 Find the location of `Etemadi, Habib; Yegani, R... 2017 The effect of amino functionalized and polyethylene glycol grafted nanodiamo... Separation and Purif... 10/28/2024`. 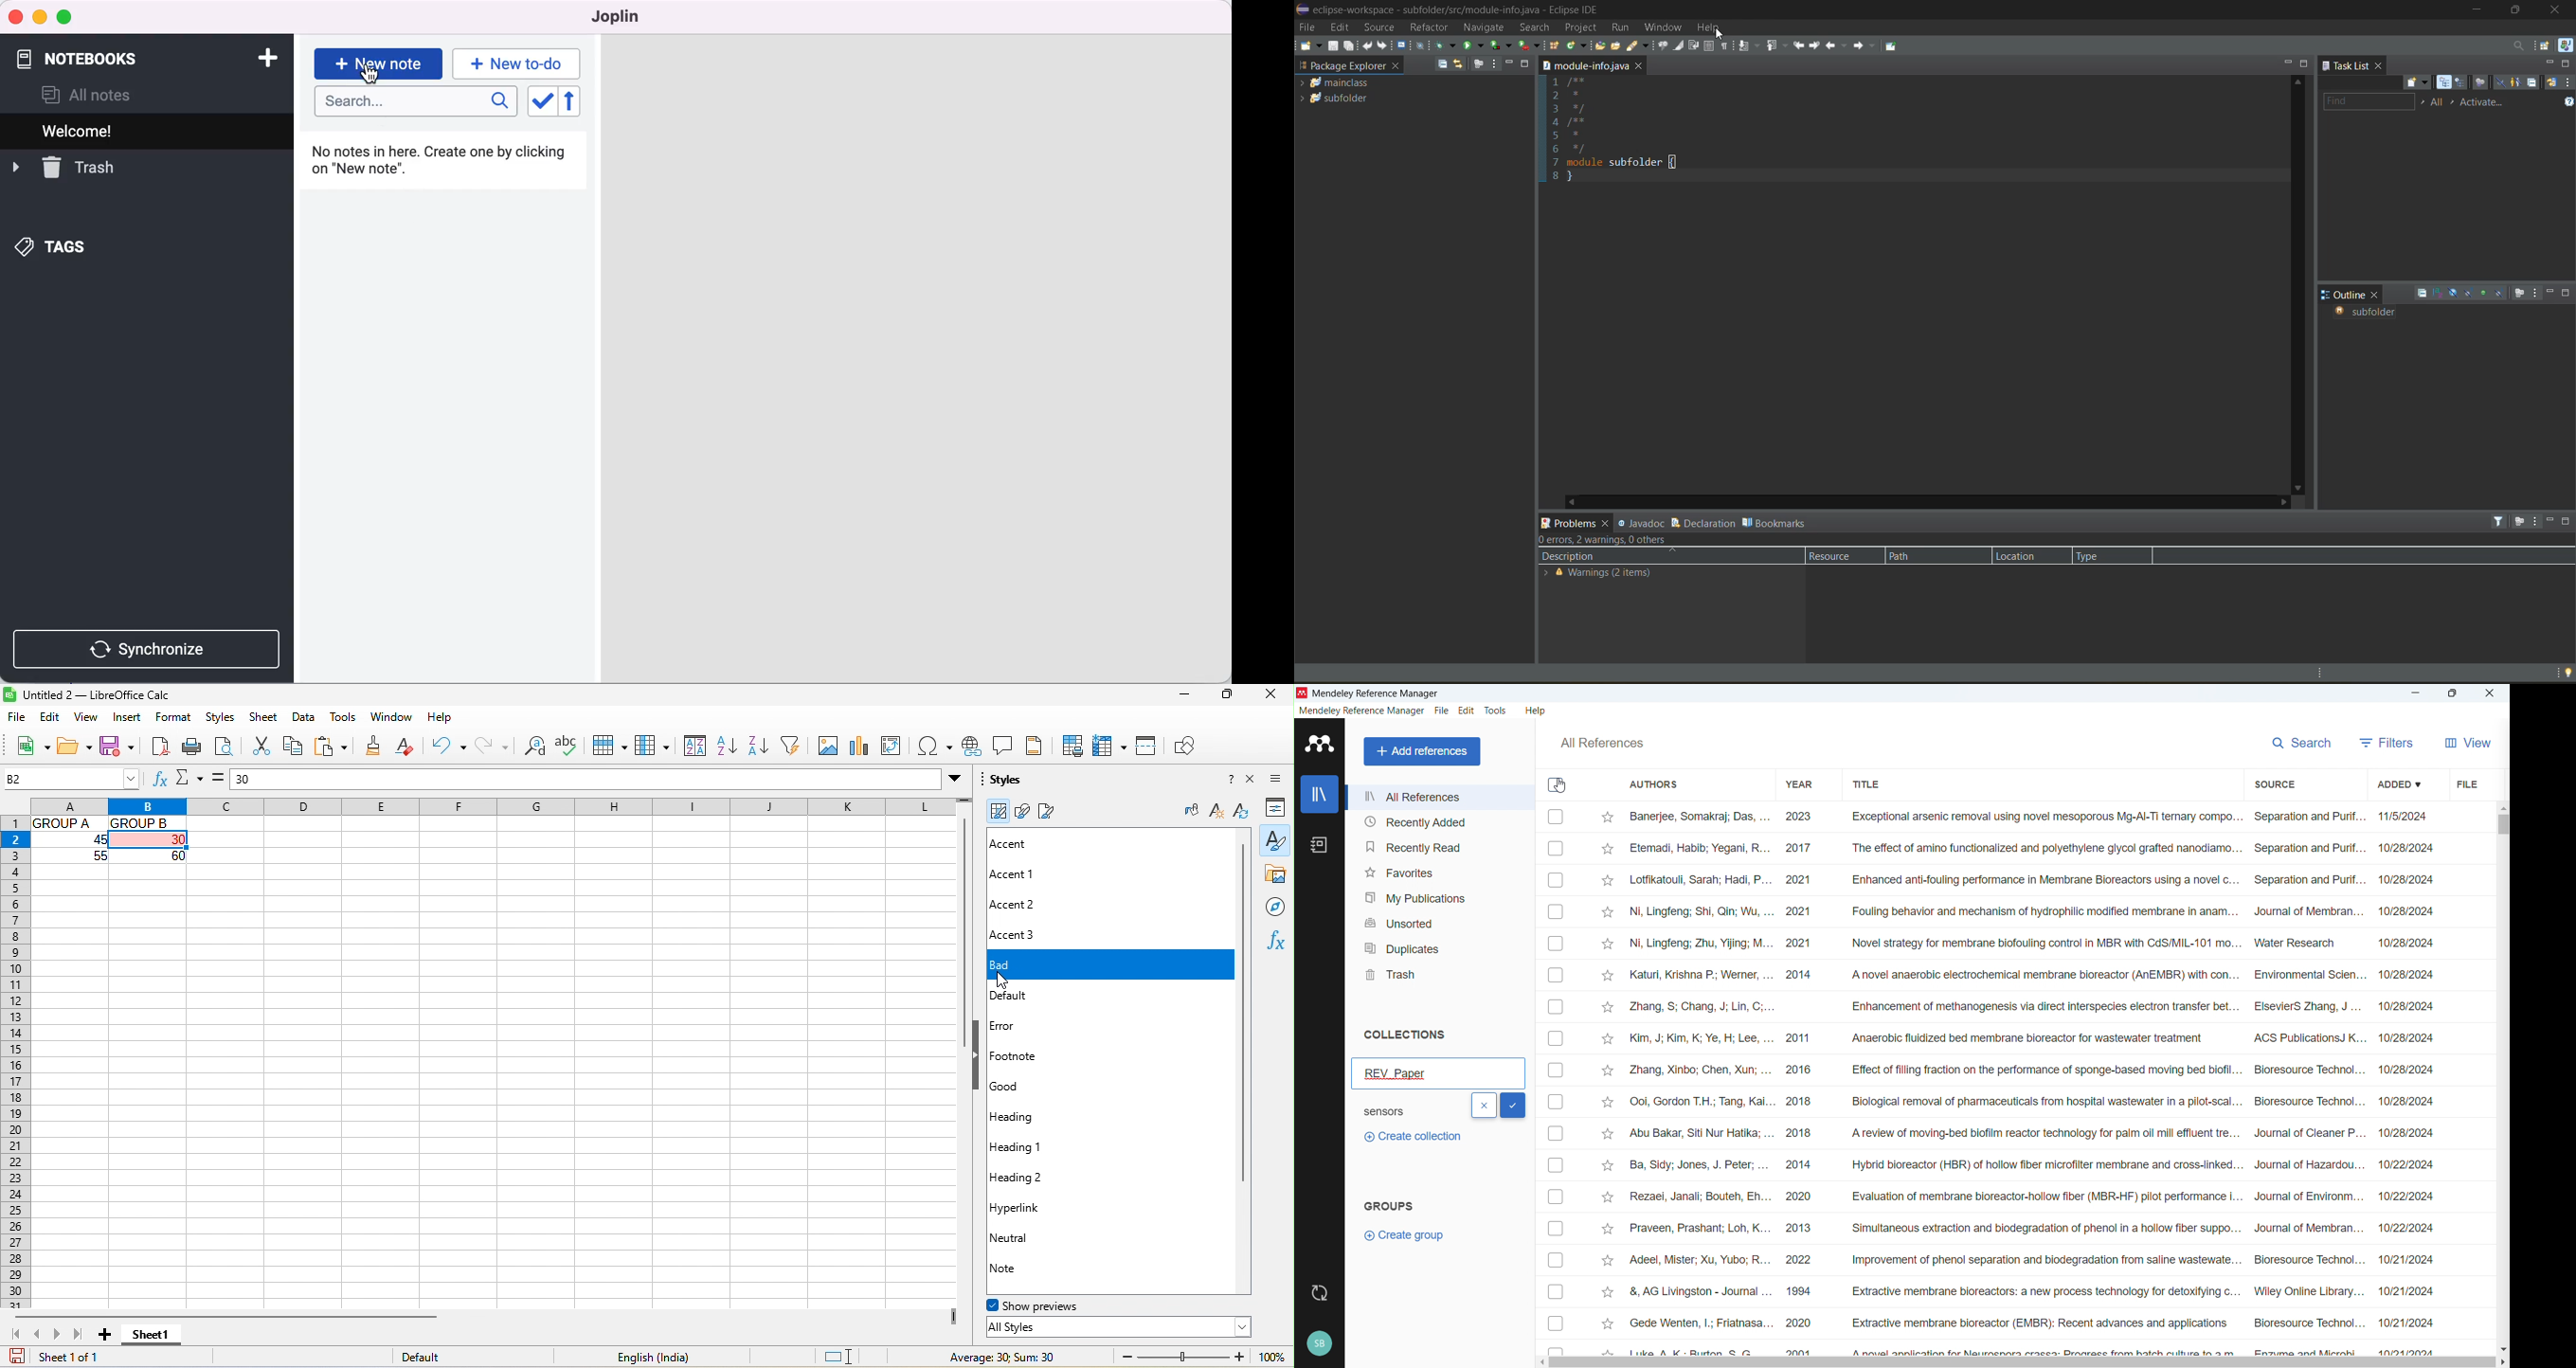

Etemadi, Habib; Yegani, R... 2017 The effect of amino functionalized and polyethylene glycol grafted nanodiamo... Separation and Purif... 10/28/2024 is located at coordinates (2033, 847).